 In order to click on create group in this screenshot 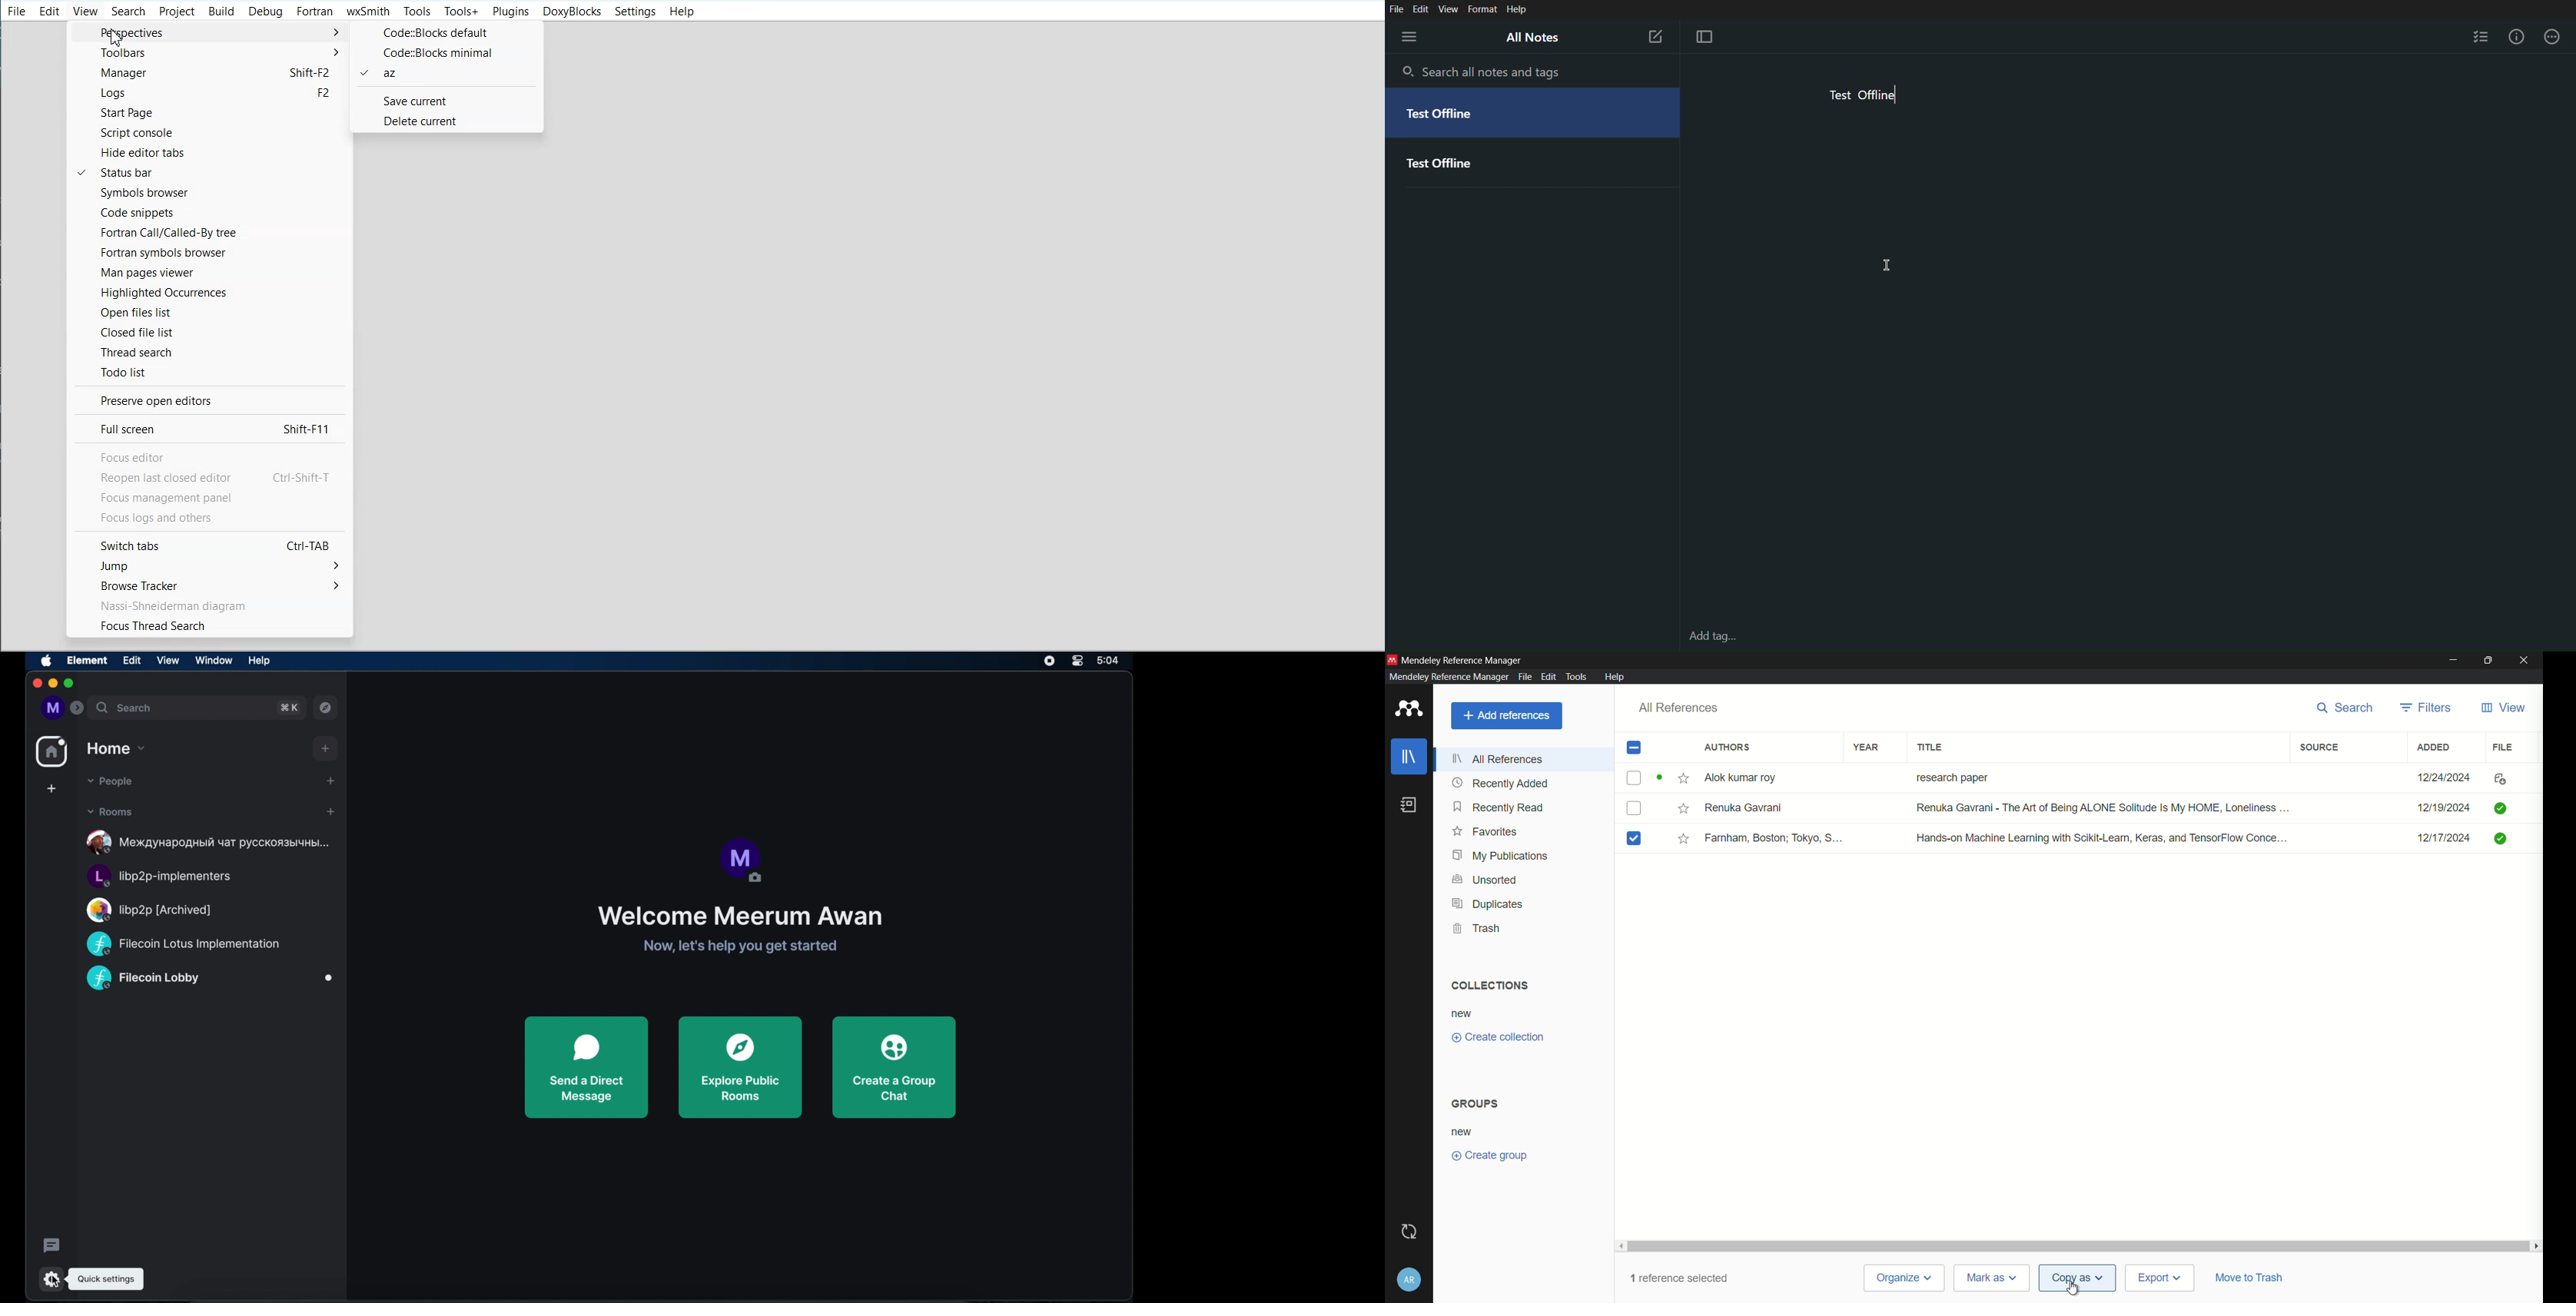, I will do `click(1490, 1155)`.